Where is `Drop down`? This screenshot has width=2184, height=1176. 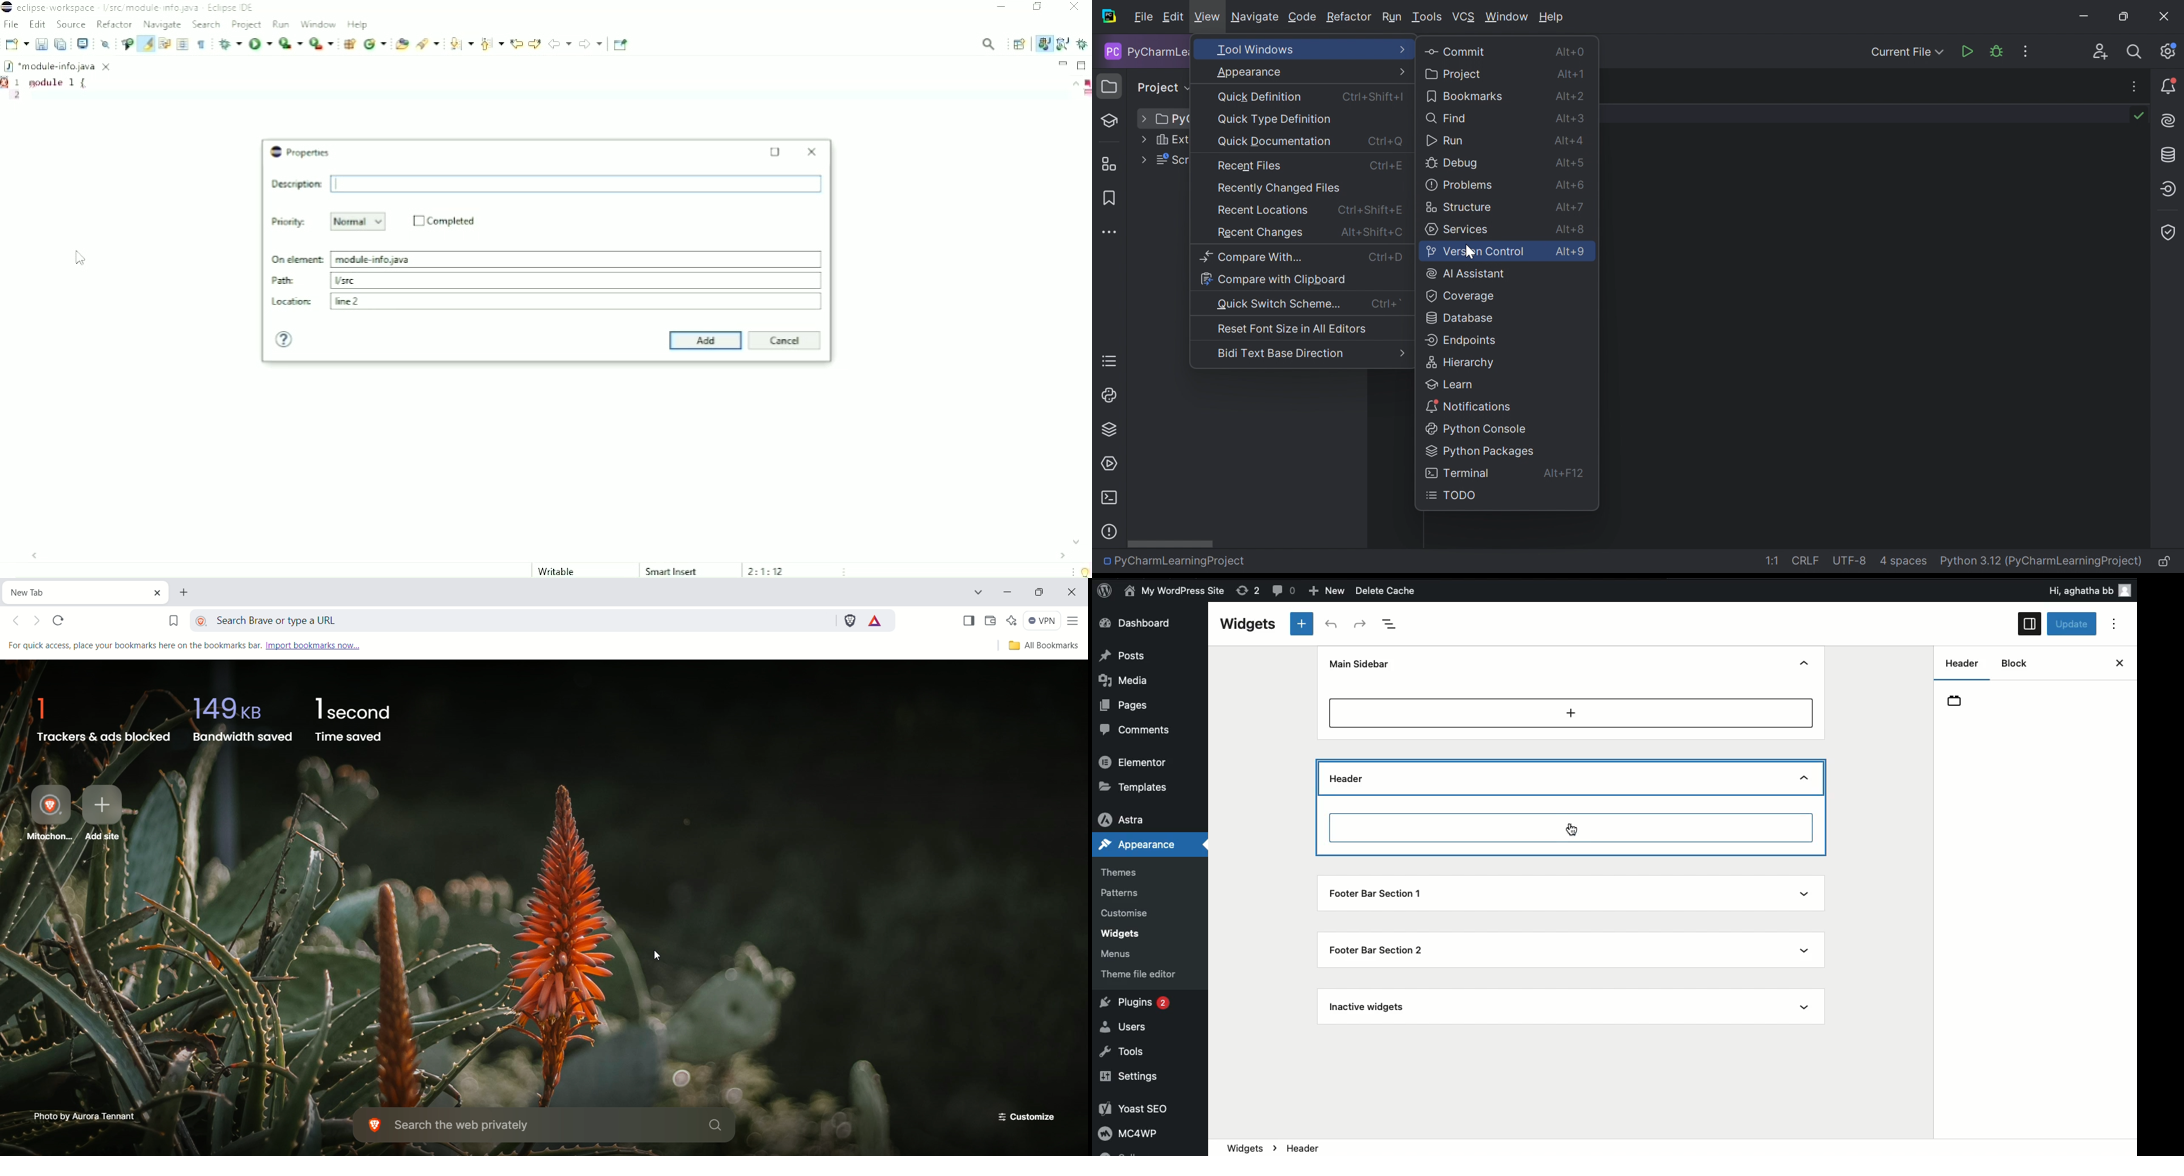
Drop down is located at coordinates (1143, 118).